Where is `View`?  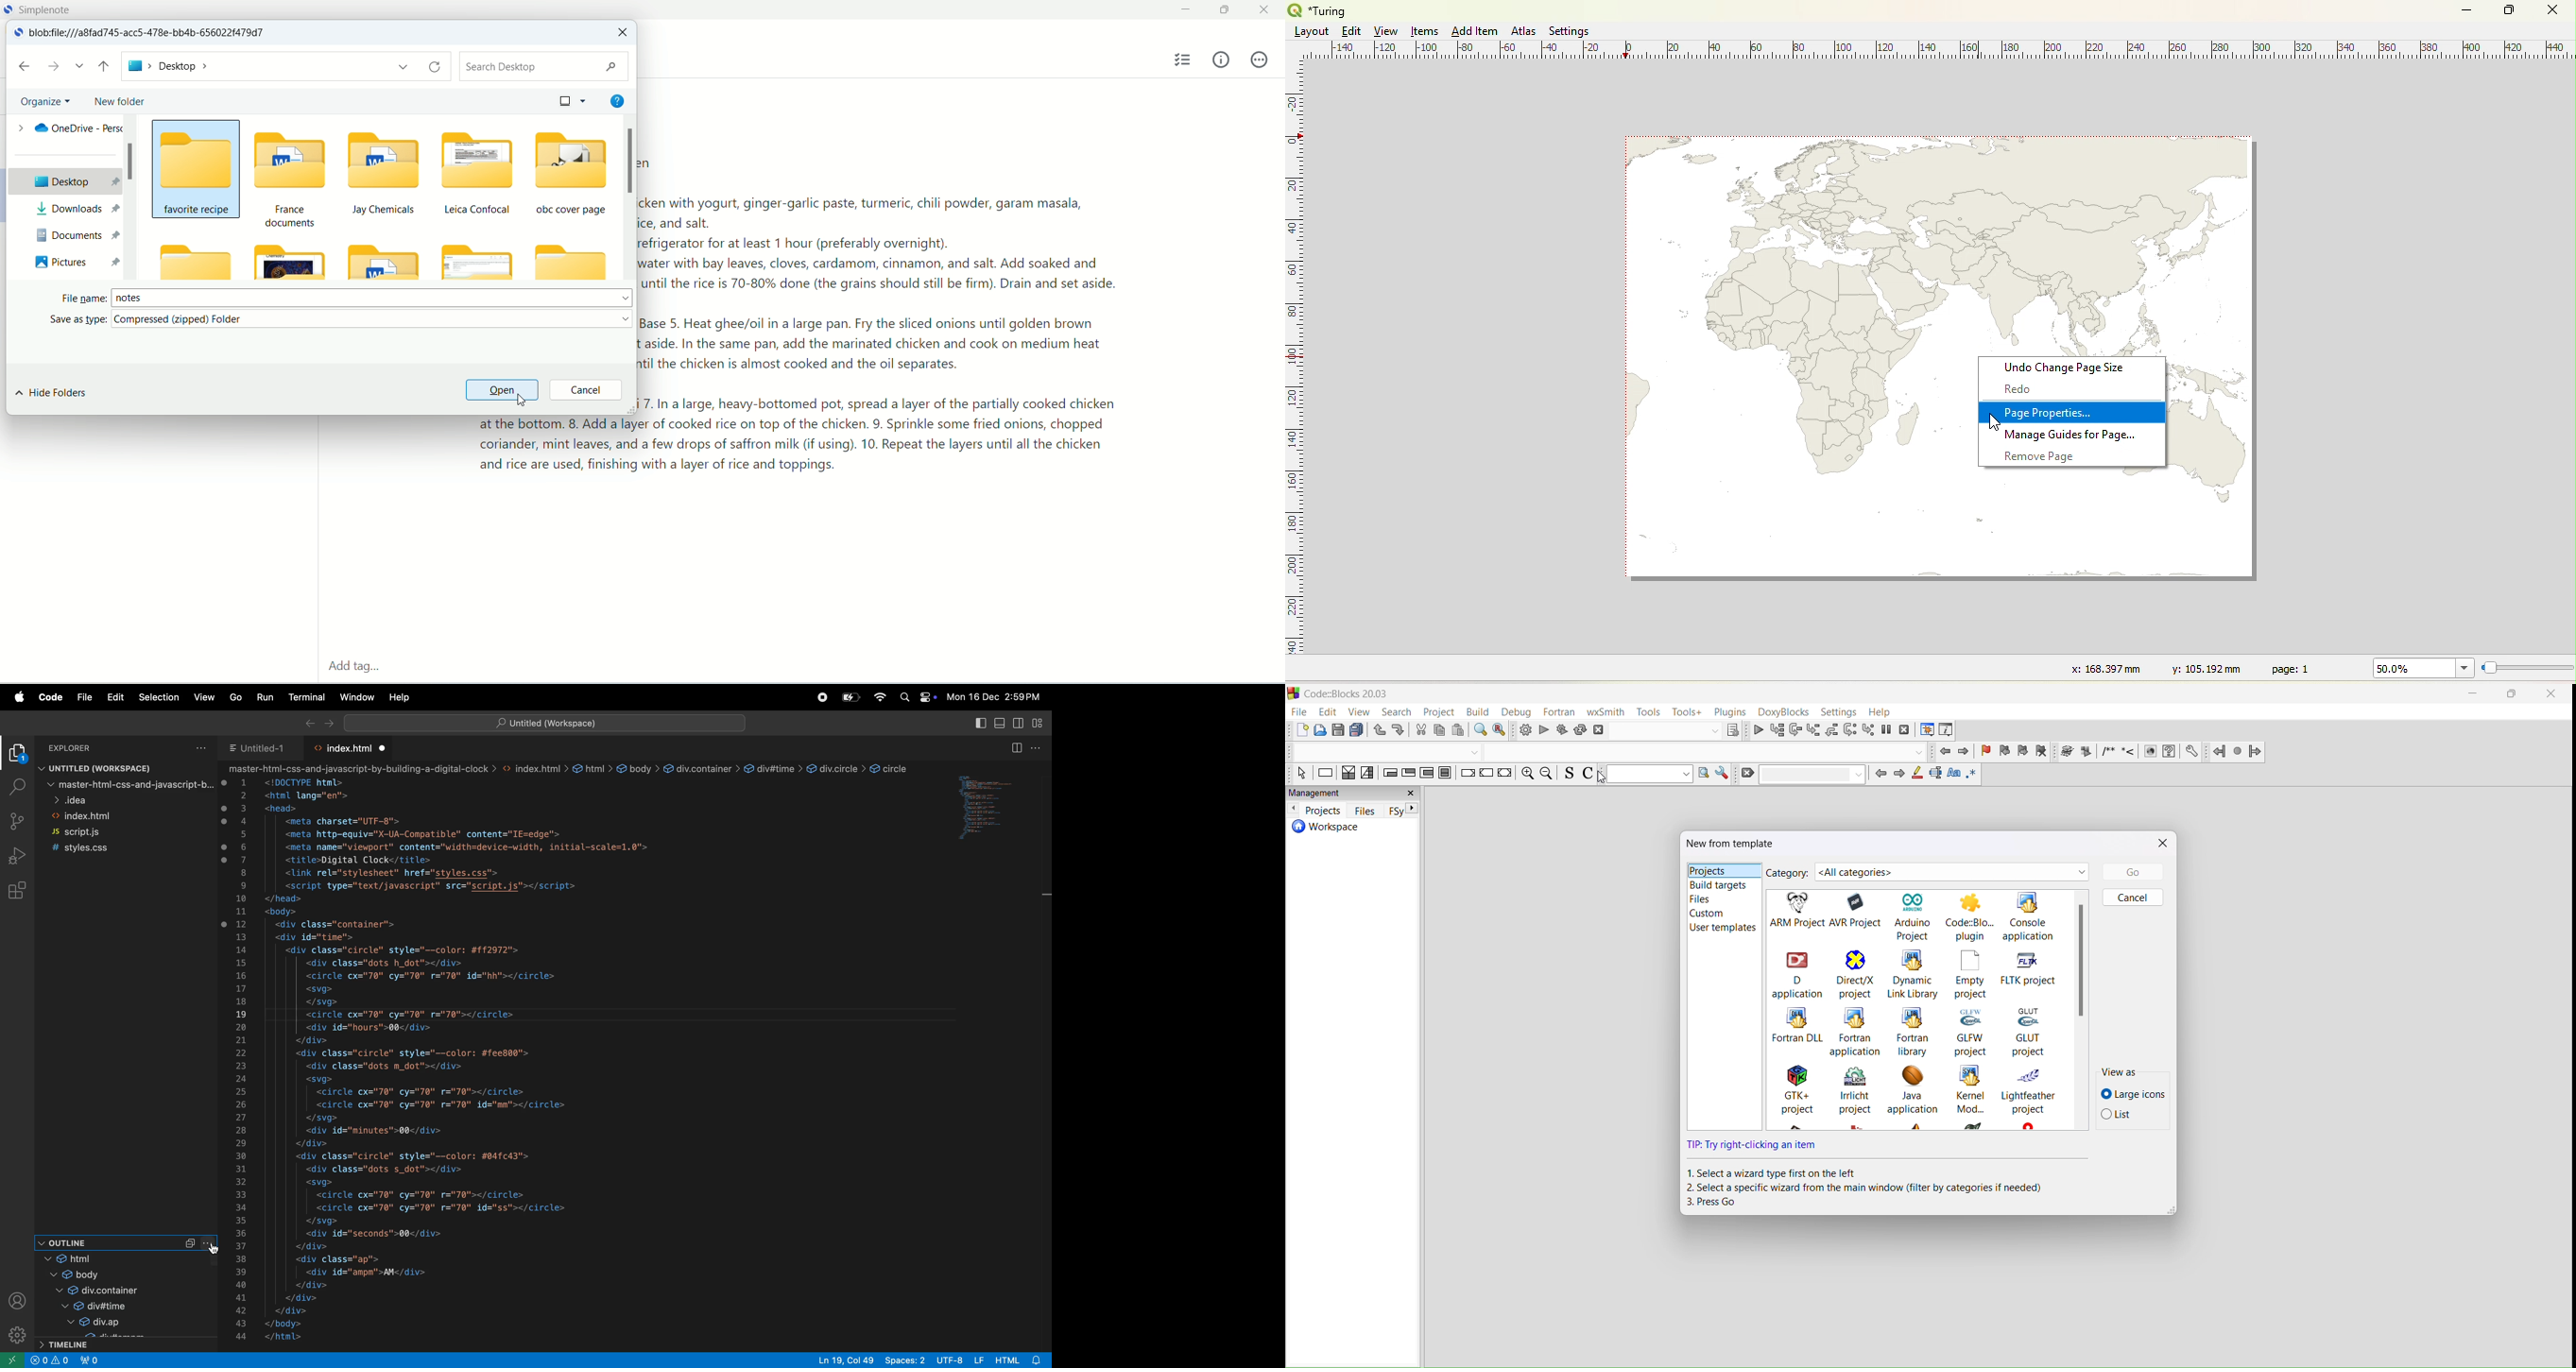 View is located at coordinates (203, 699).